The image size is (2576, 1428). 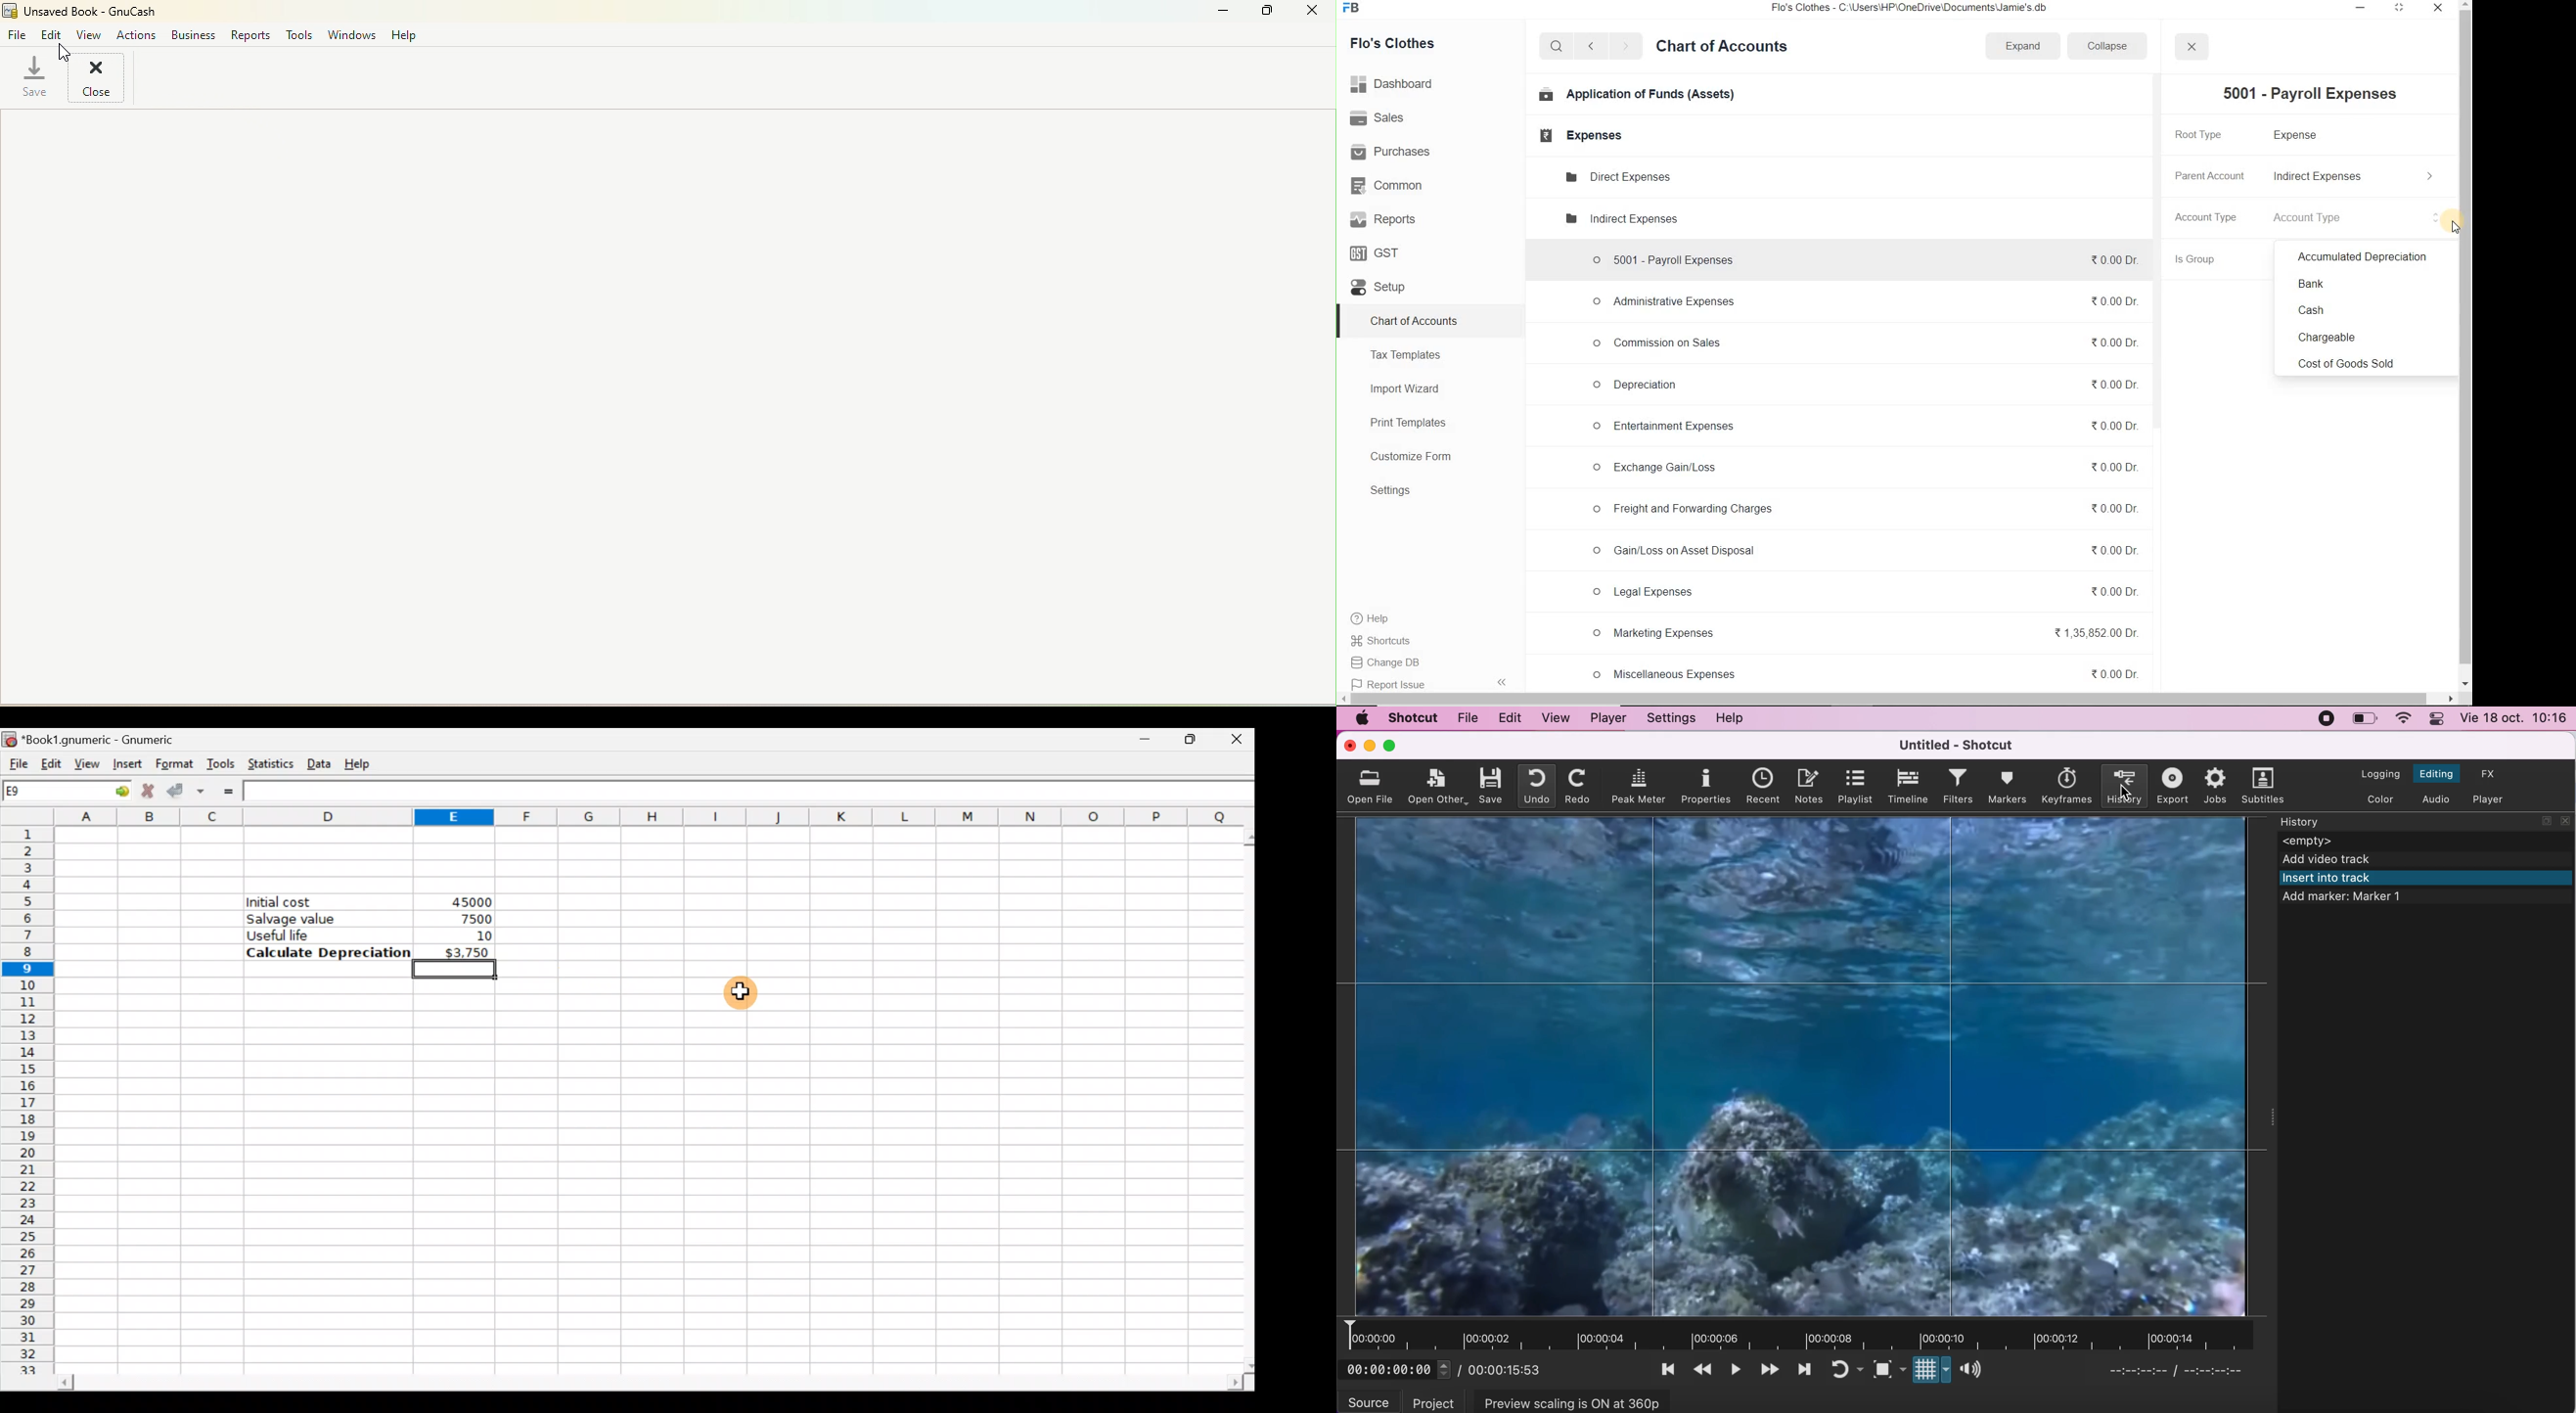 What do you see at coordinates (31, 1102) in the screenshot?
I see `Rows` at bounding box center [31, 1102].